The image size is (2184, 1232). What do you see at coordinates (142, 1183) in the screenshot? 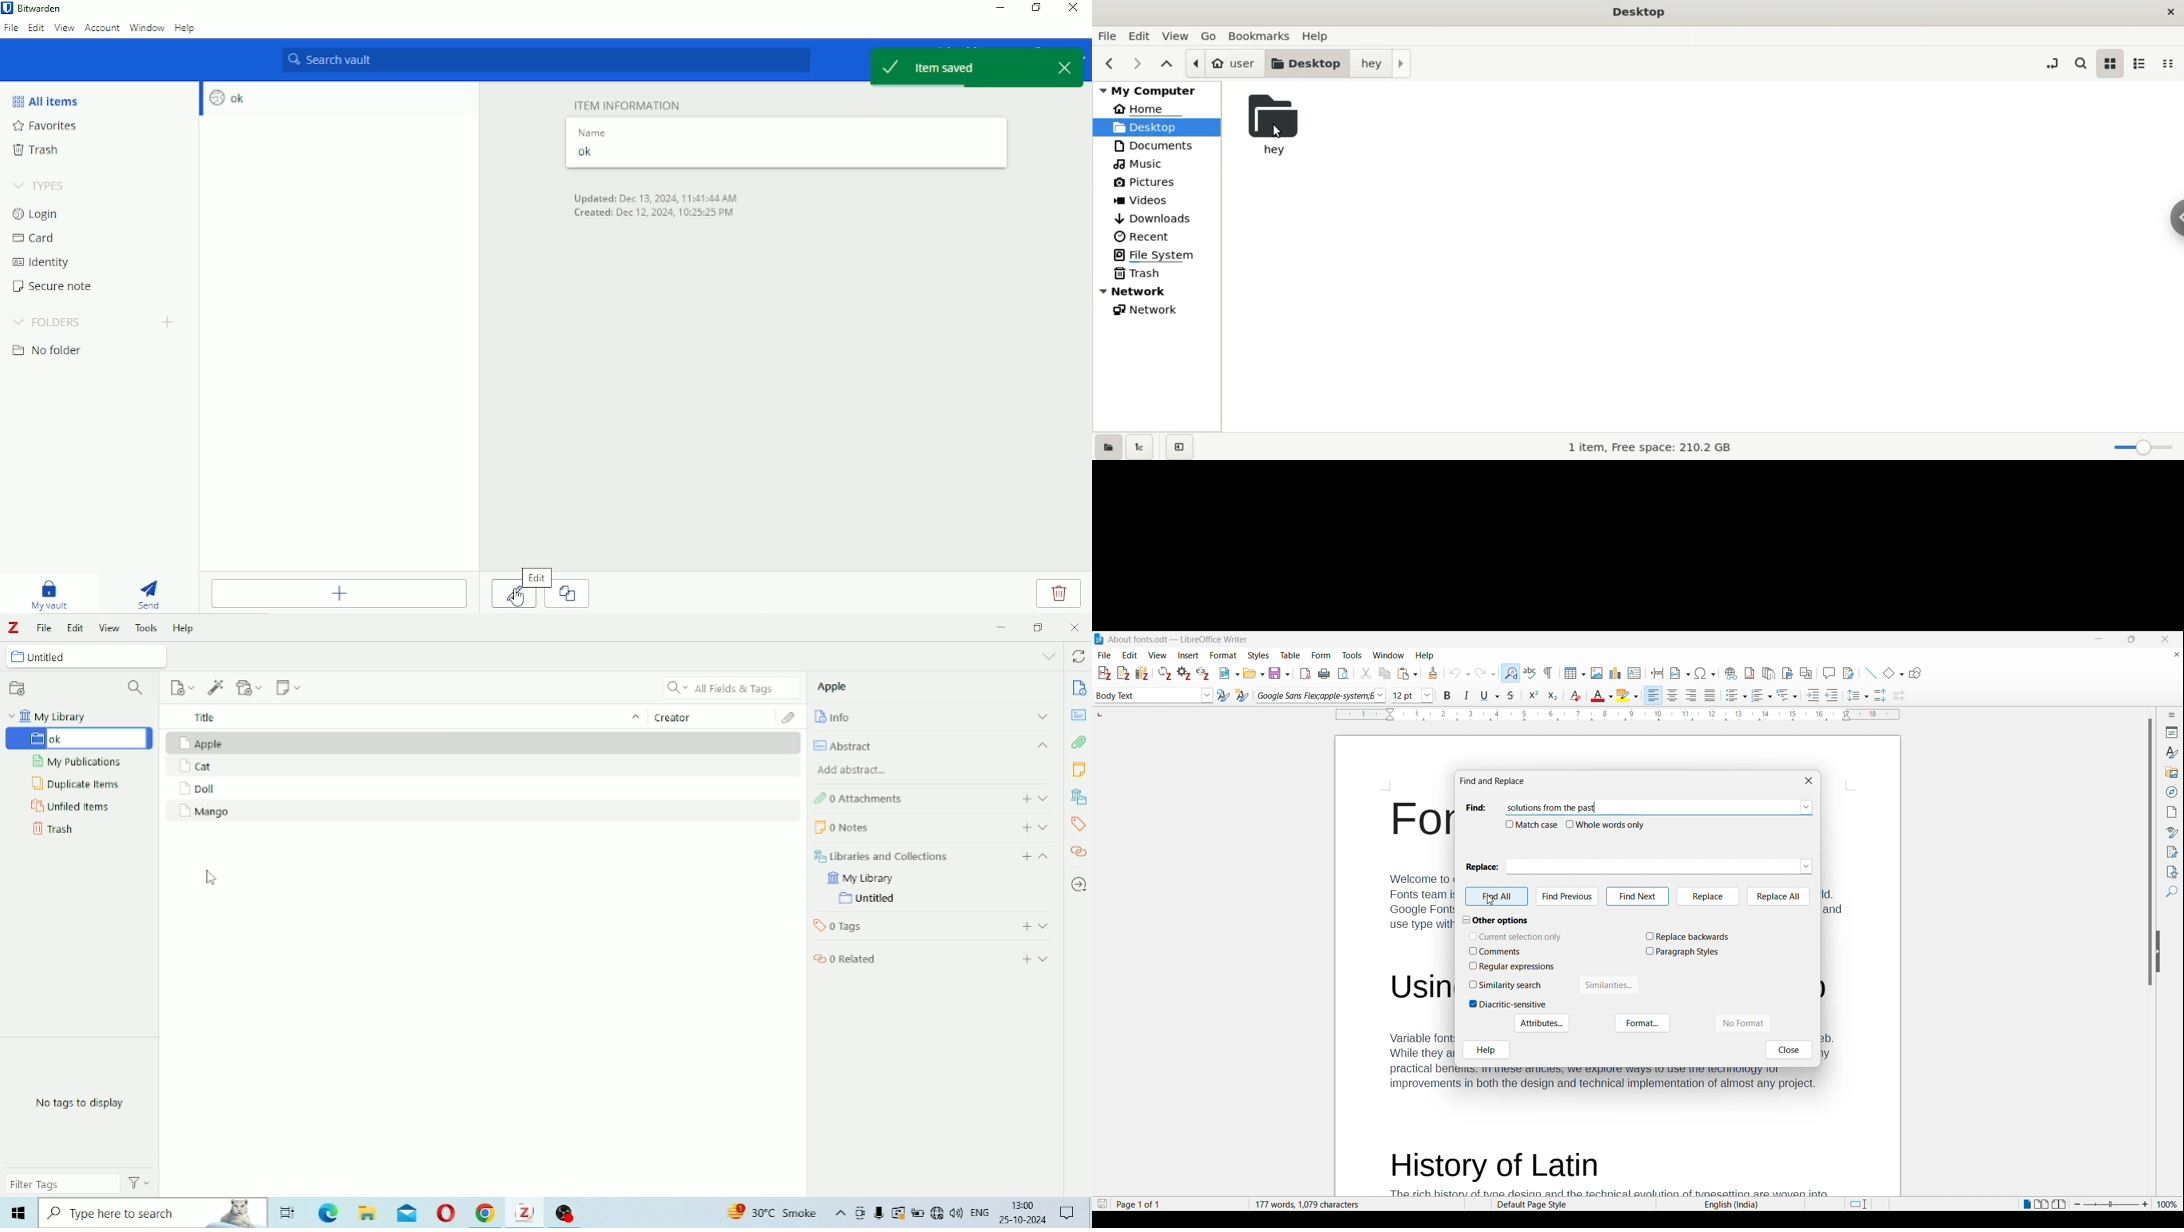
I see `Actions` at bounding box center [142, 1183].